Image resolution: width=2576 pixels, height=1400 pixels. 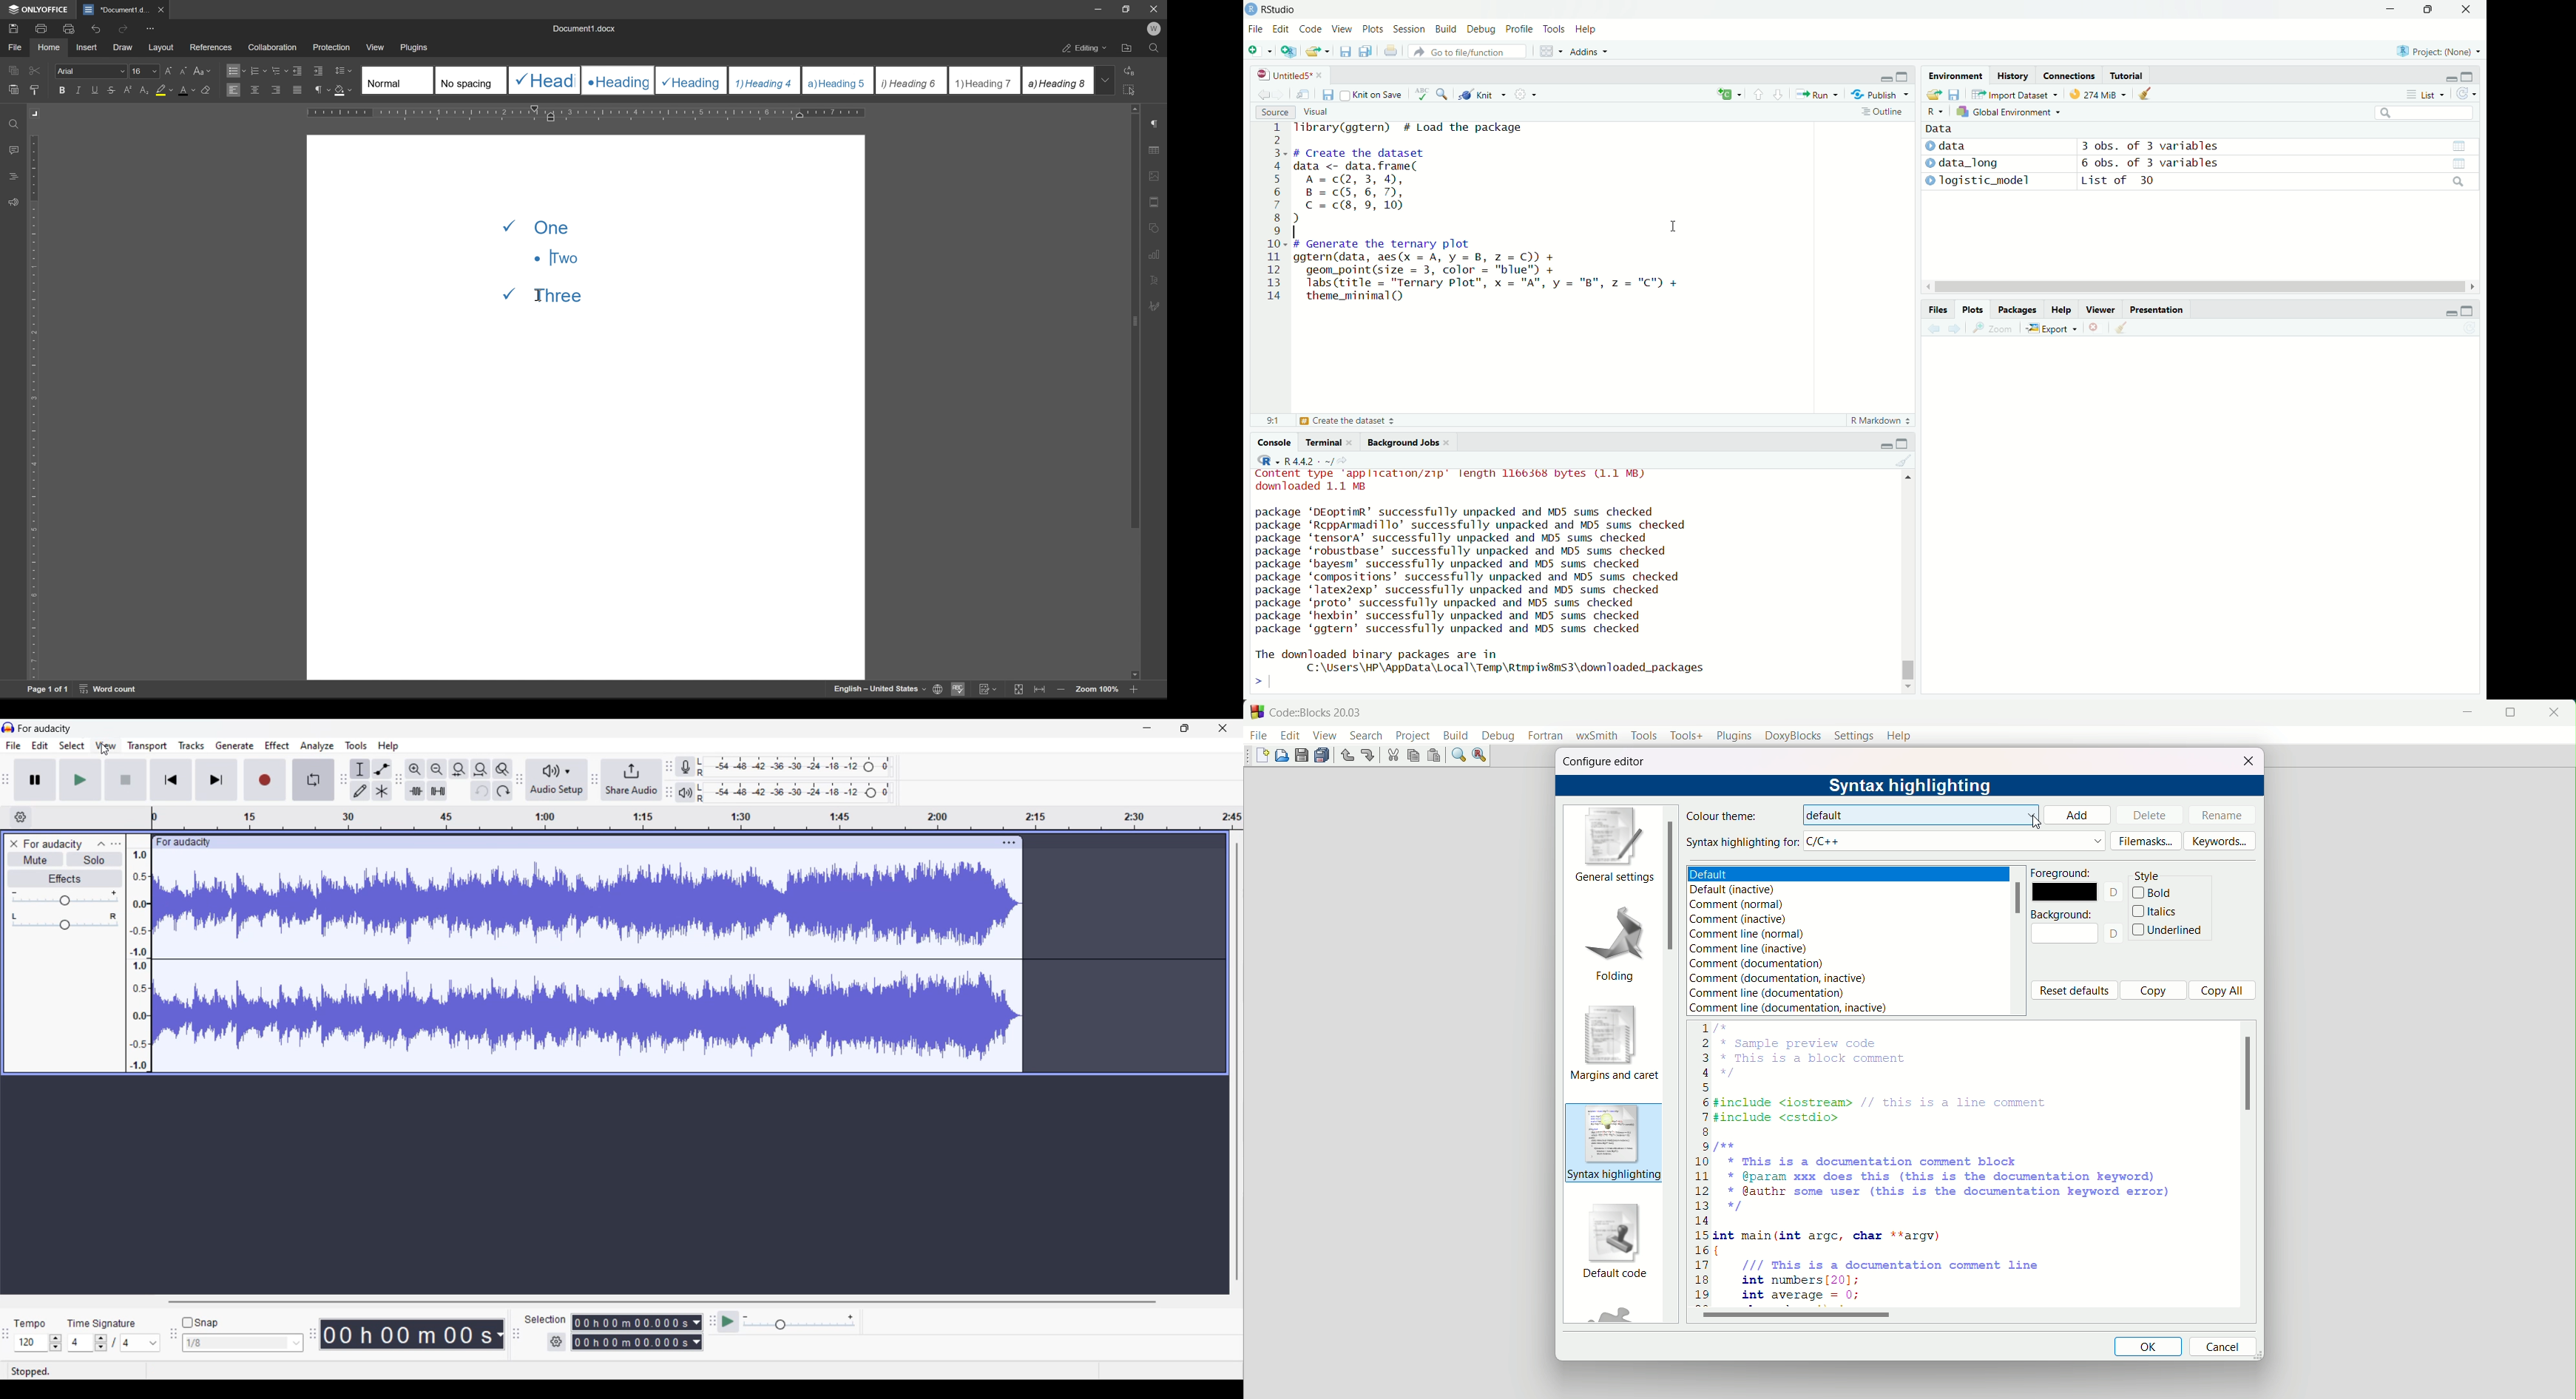 What do you see at coordinates (16, 150) in the screenshot?
I see `comments` at bounding box center [16, 150].